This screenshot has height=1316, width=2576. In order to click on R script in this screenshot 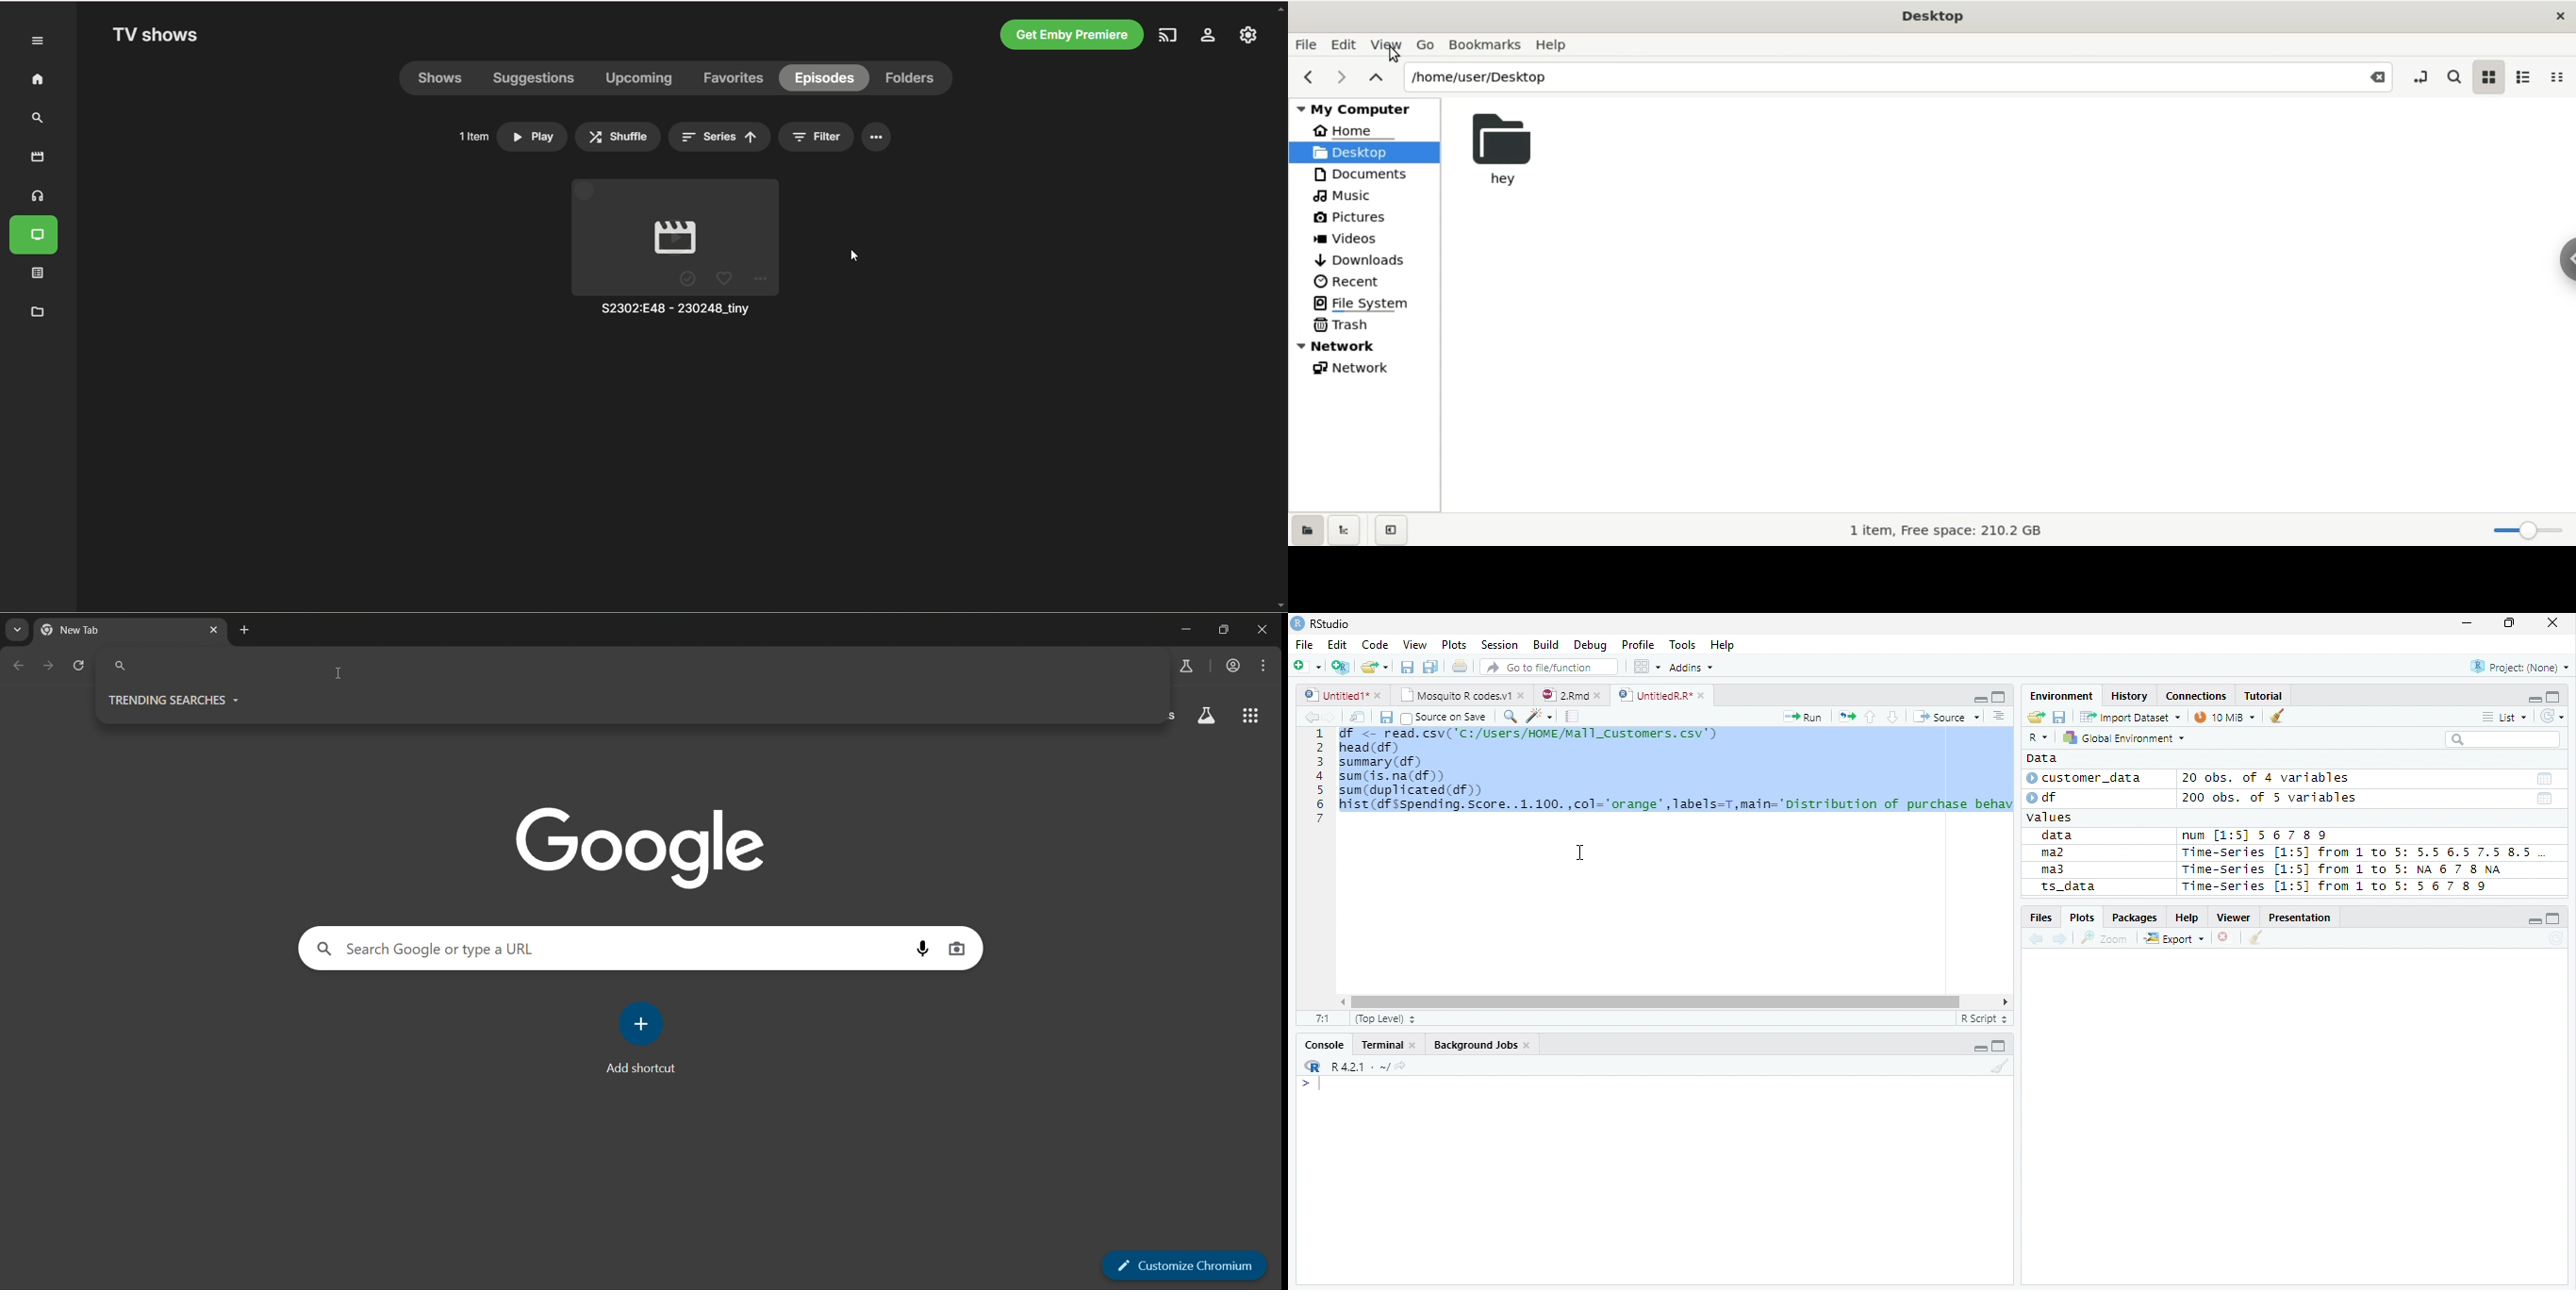, I will do `click(1983, 1018)`.